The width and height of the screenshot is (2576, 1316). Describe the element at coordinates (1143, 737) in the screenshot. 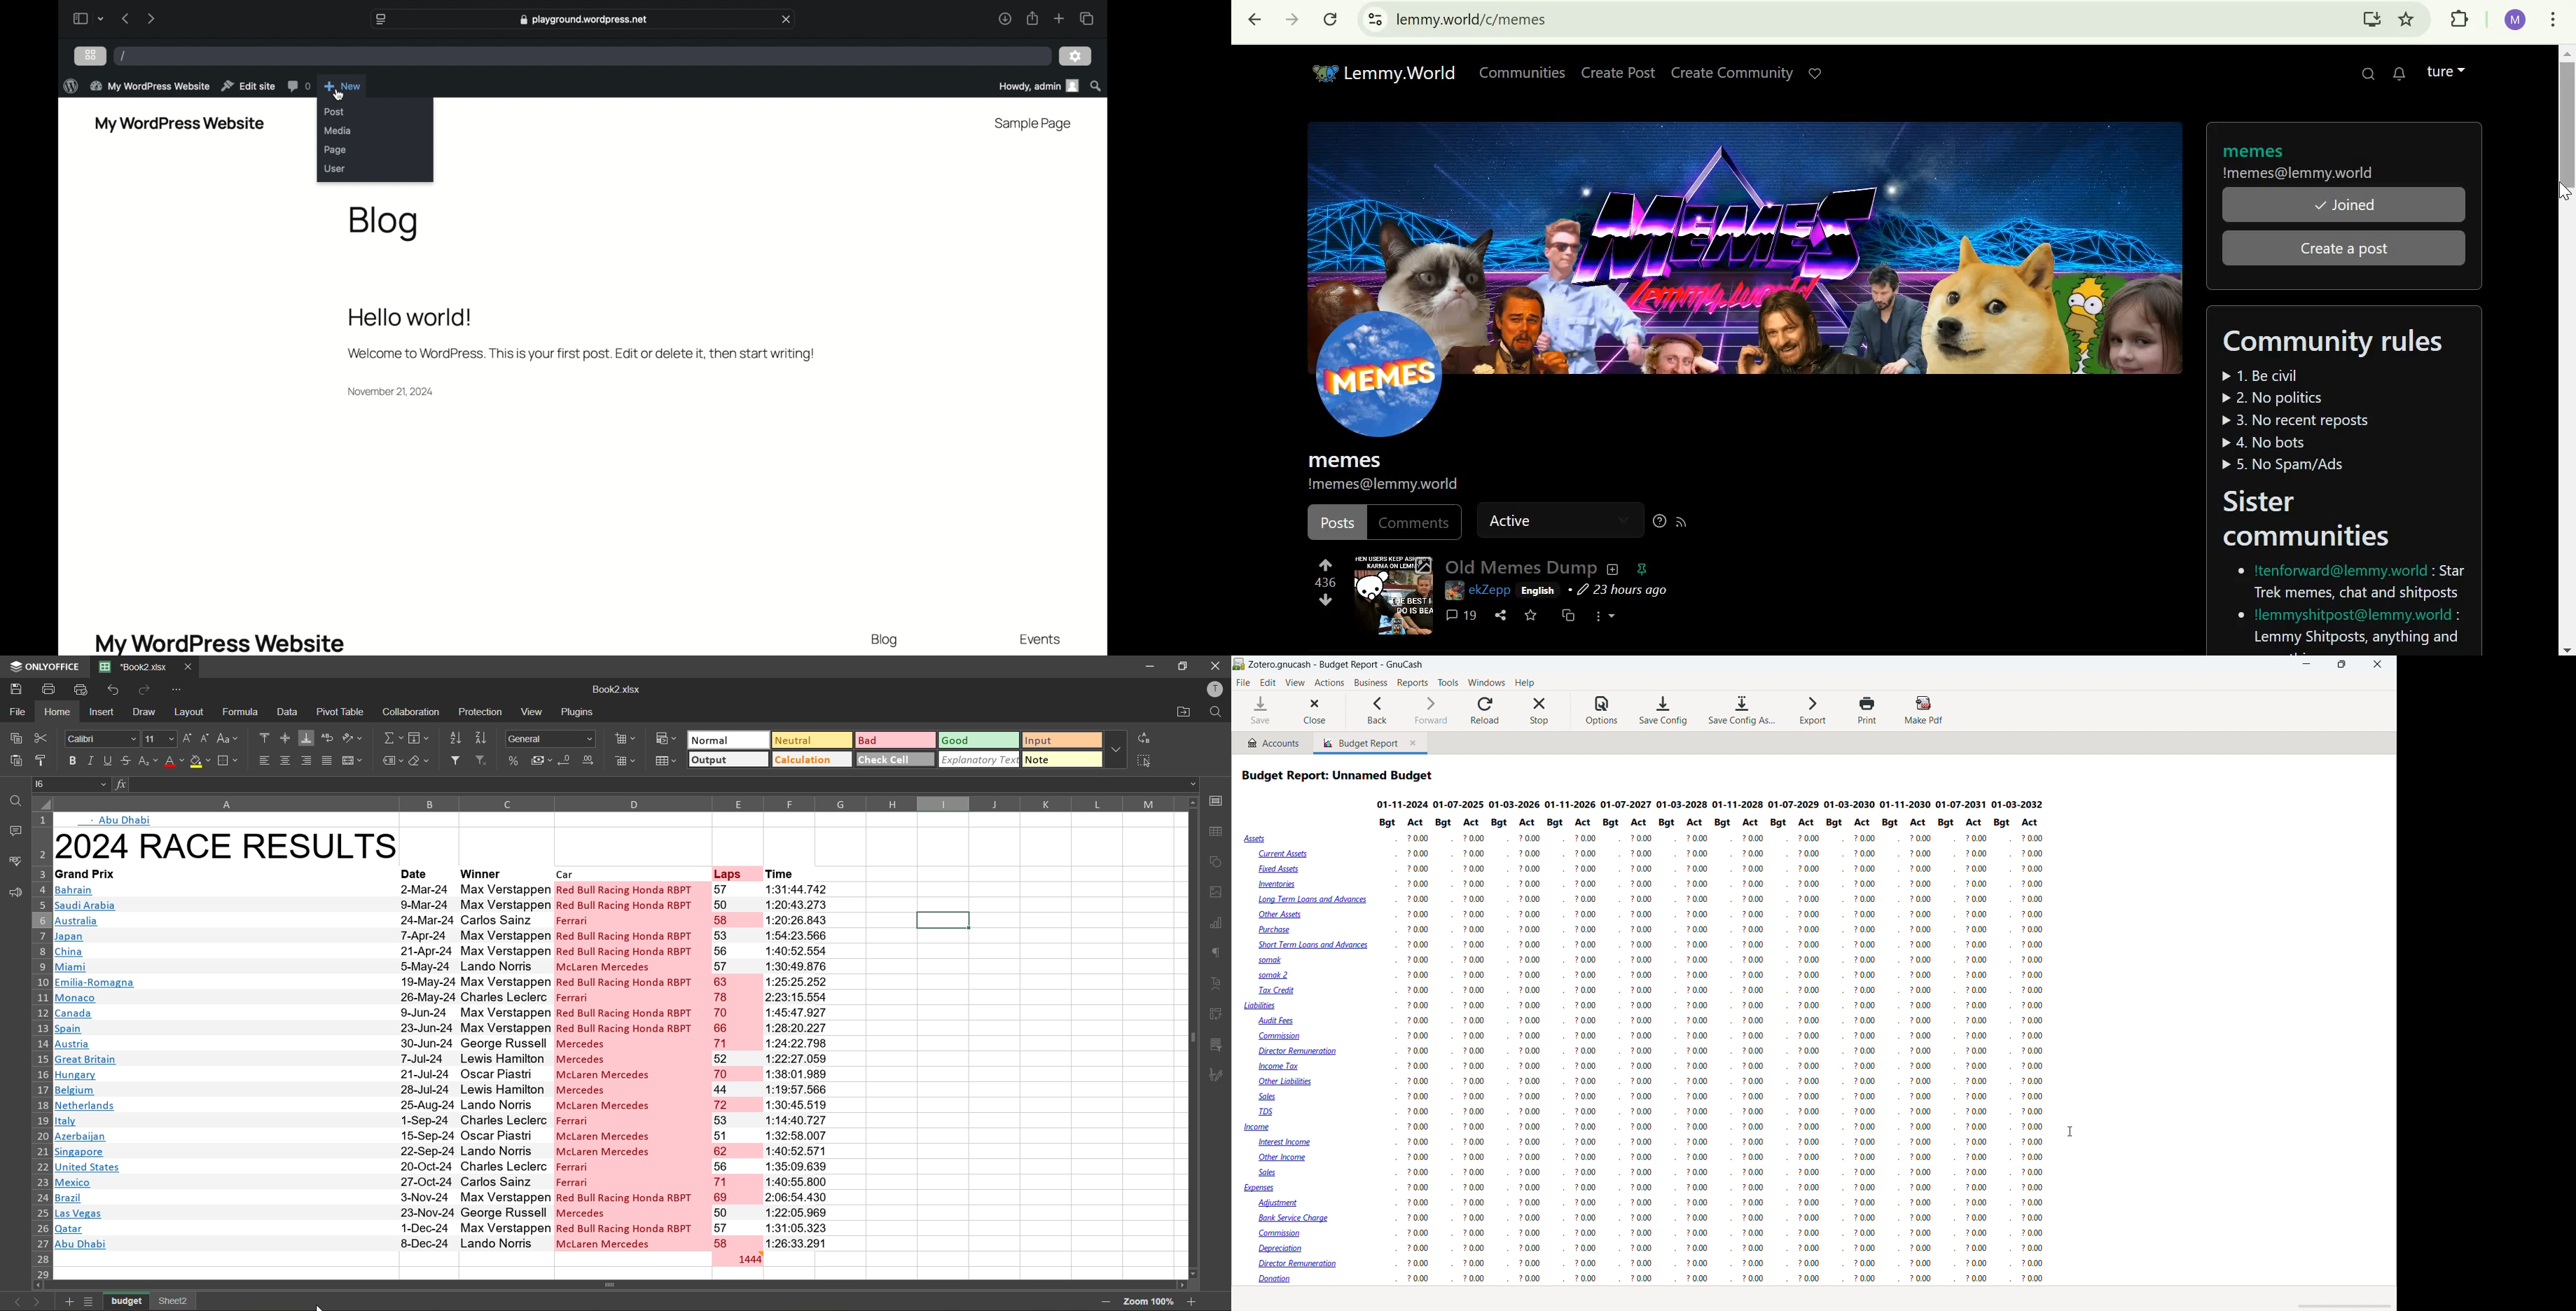

I see `replace` at that location.